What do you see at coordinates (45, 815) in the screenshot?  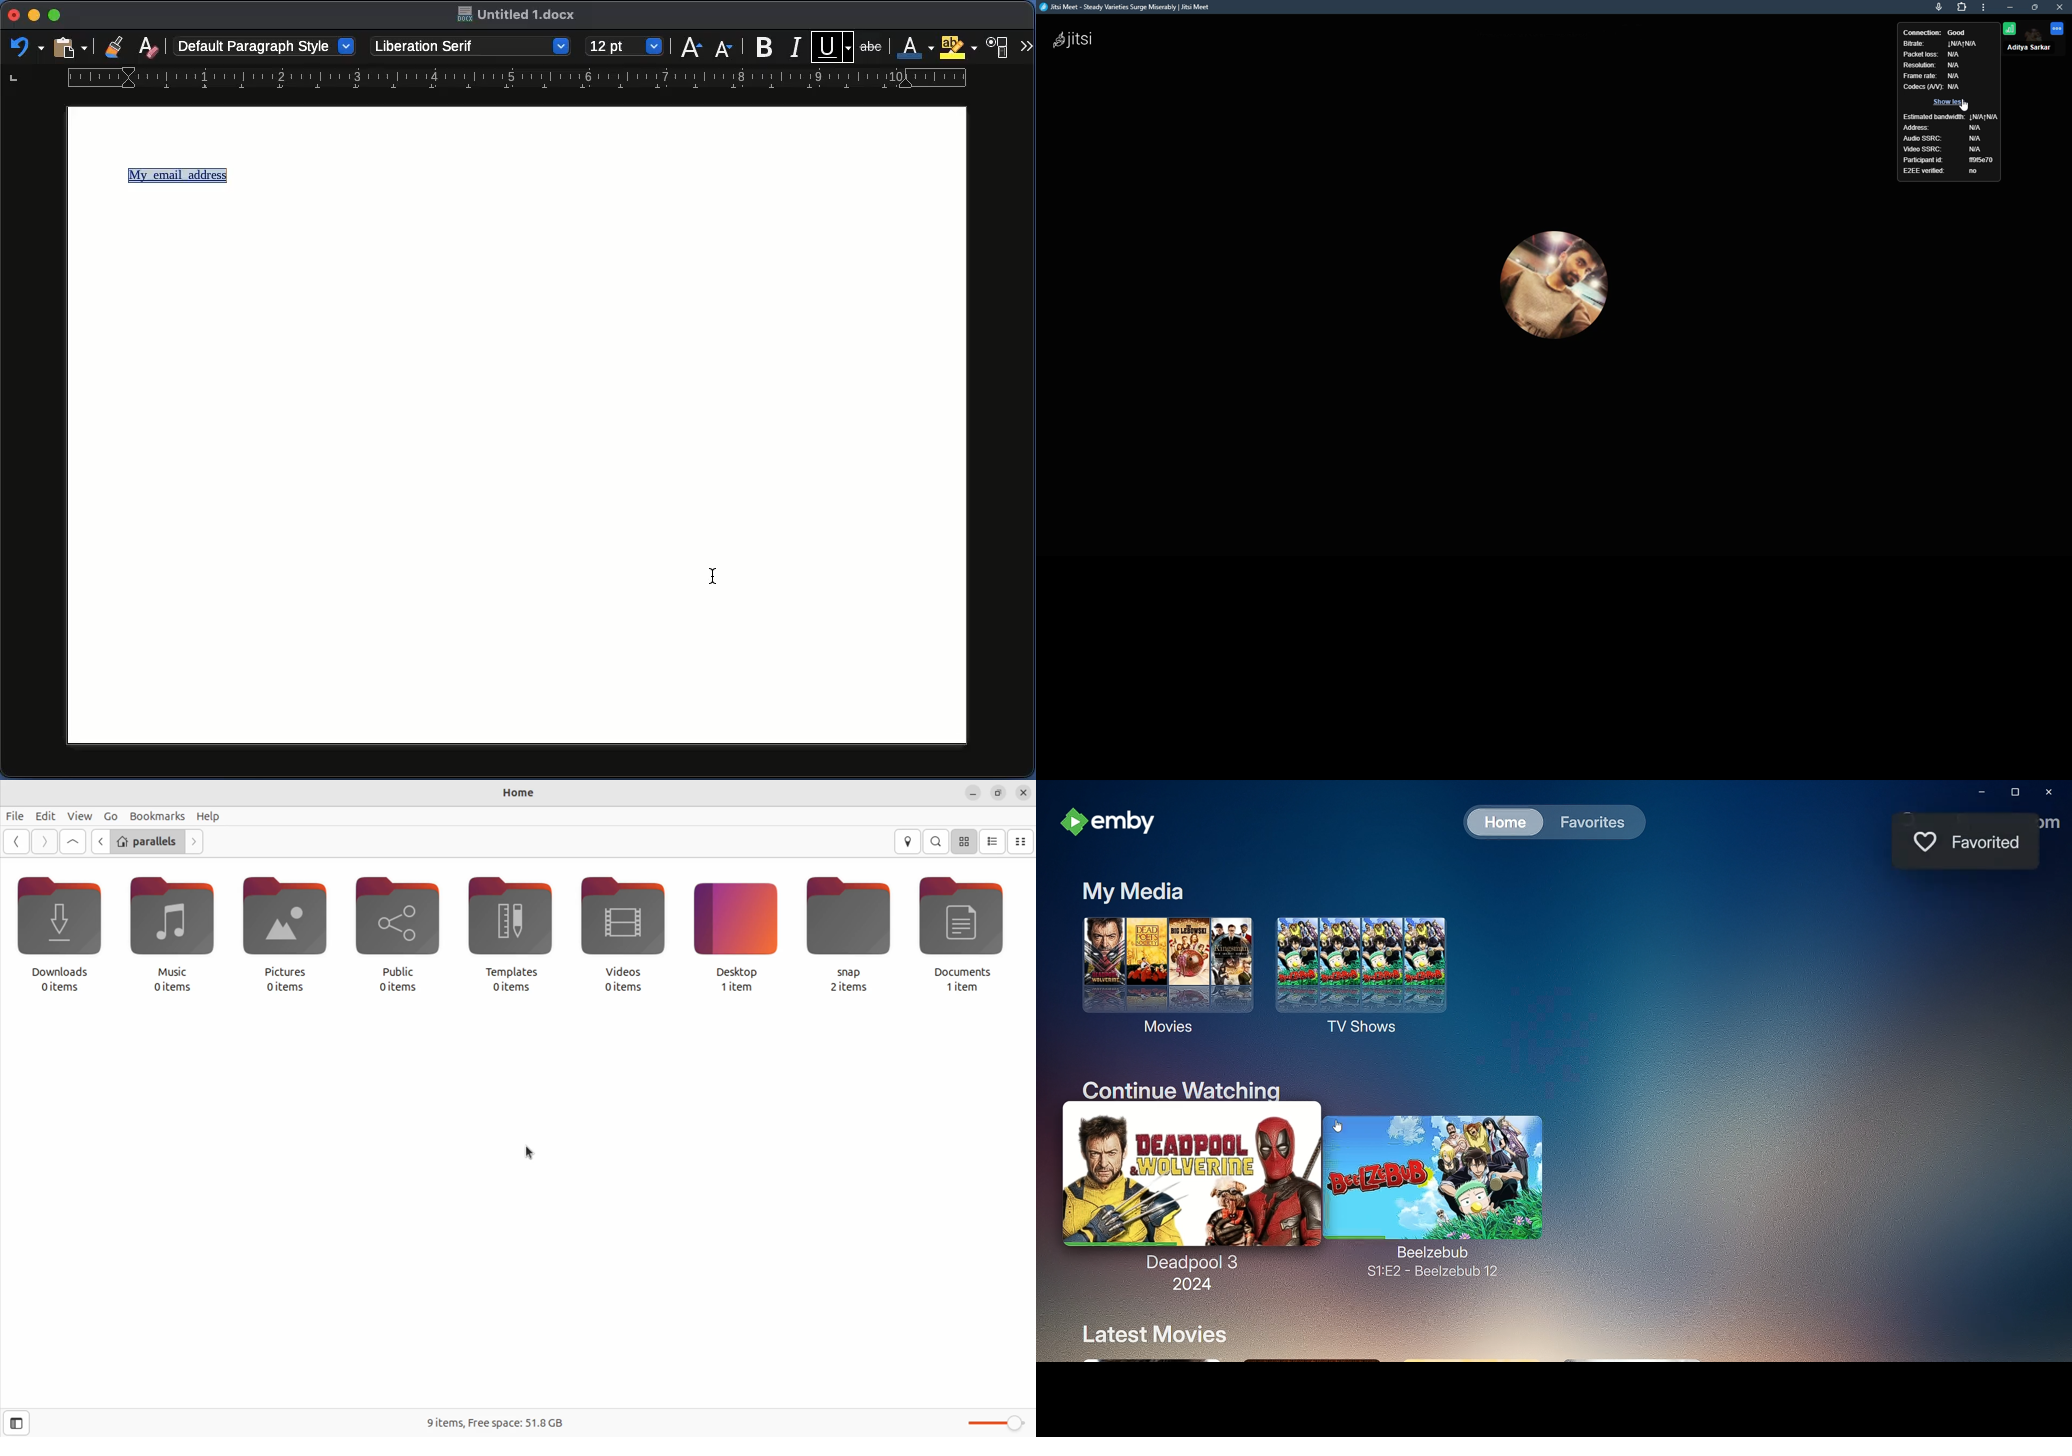 I see `edit` at bounding box center [45, 815].